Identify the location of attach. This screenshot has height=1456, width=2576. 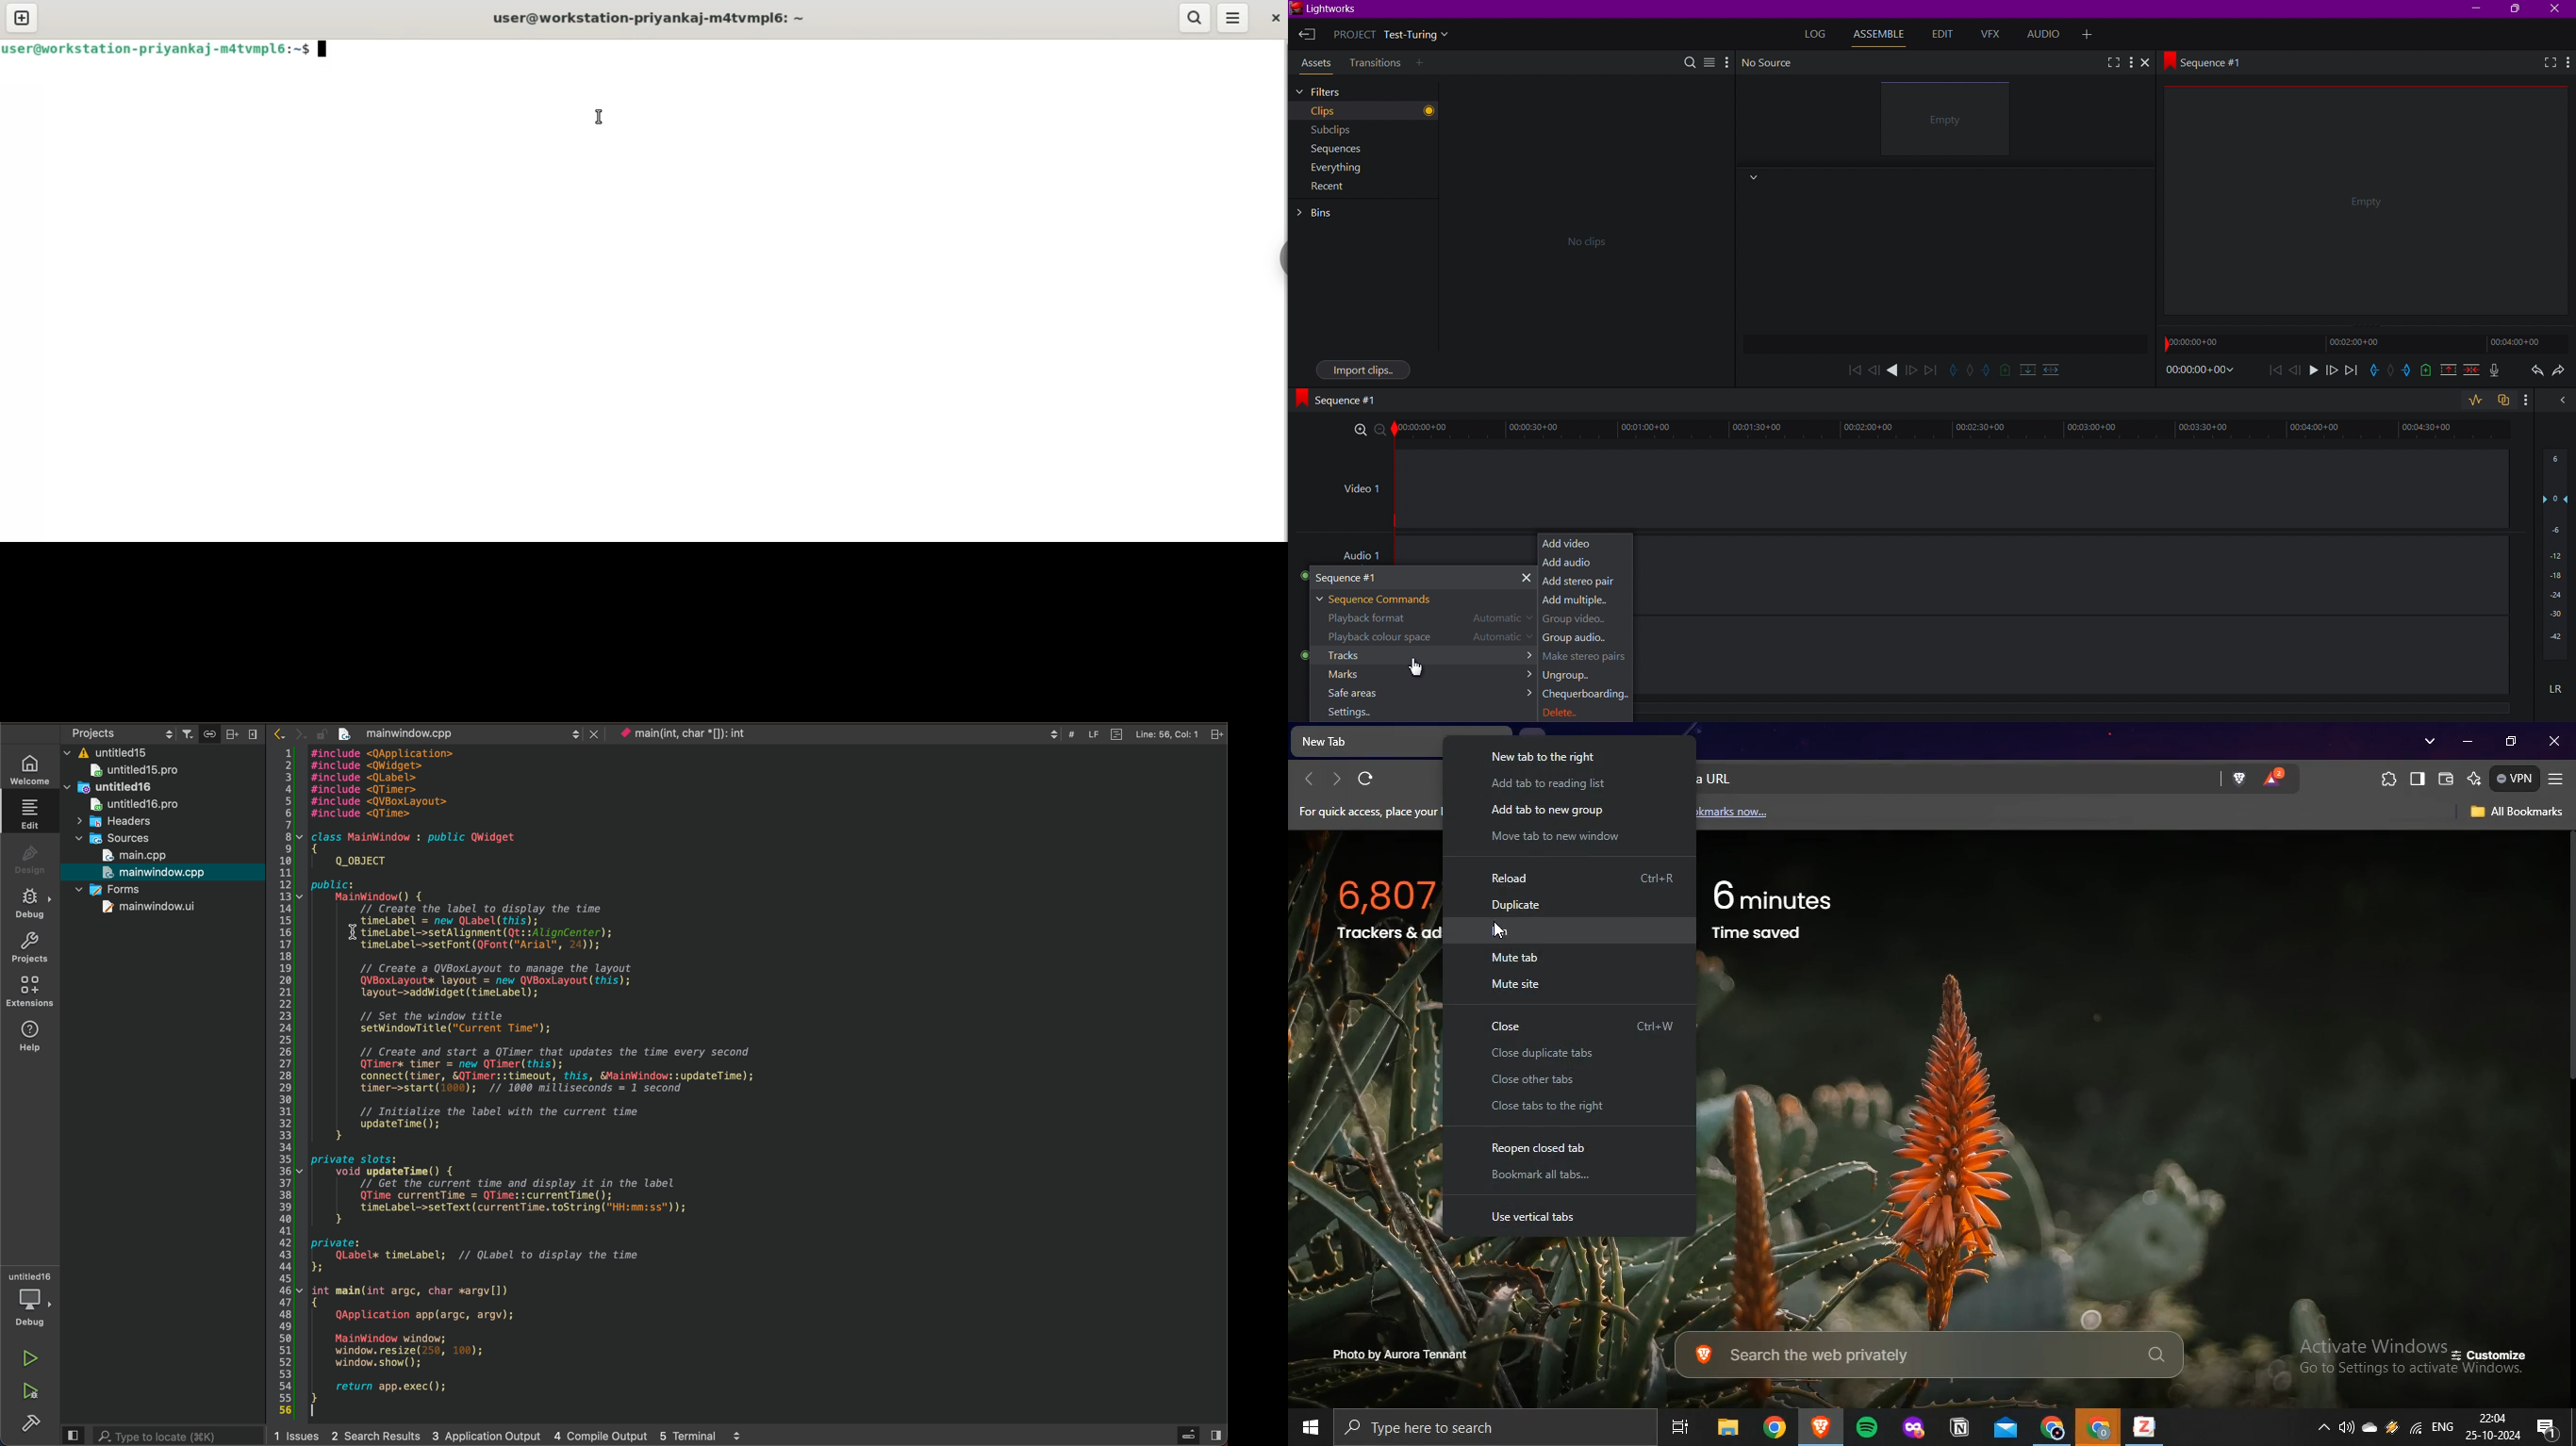
(207, 734).